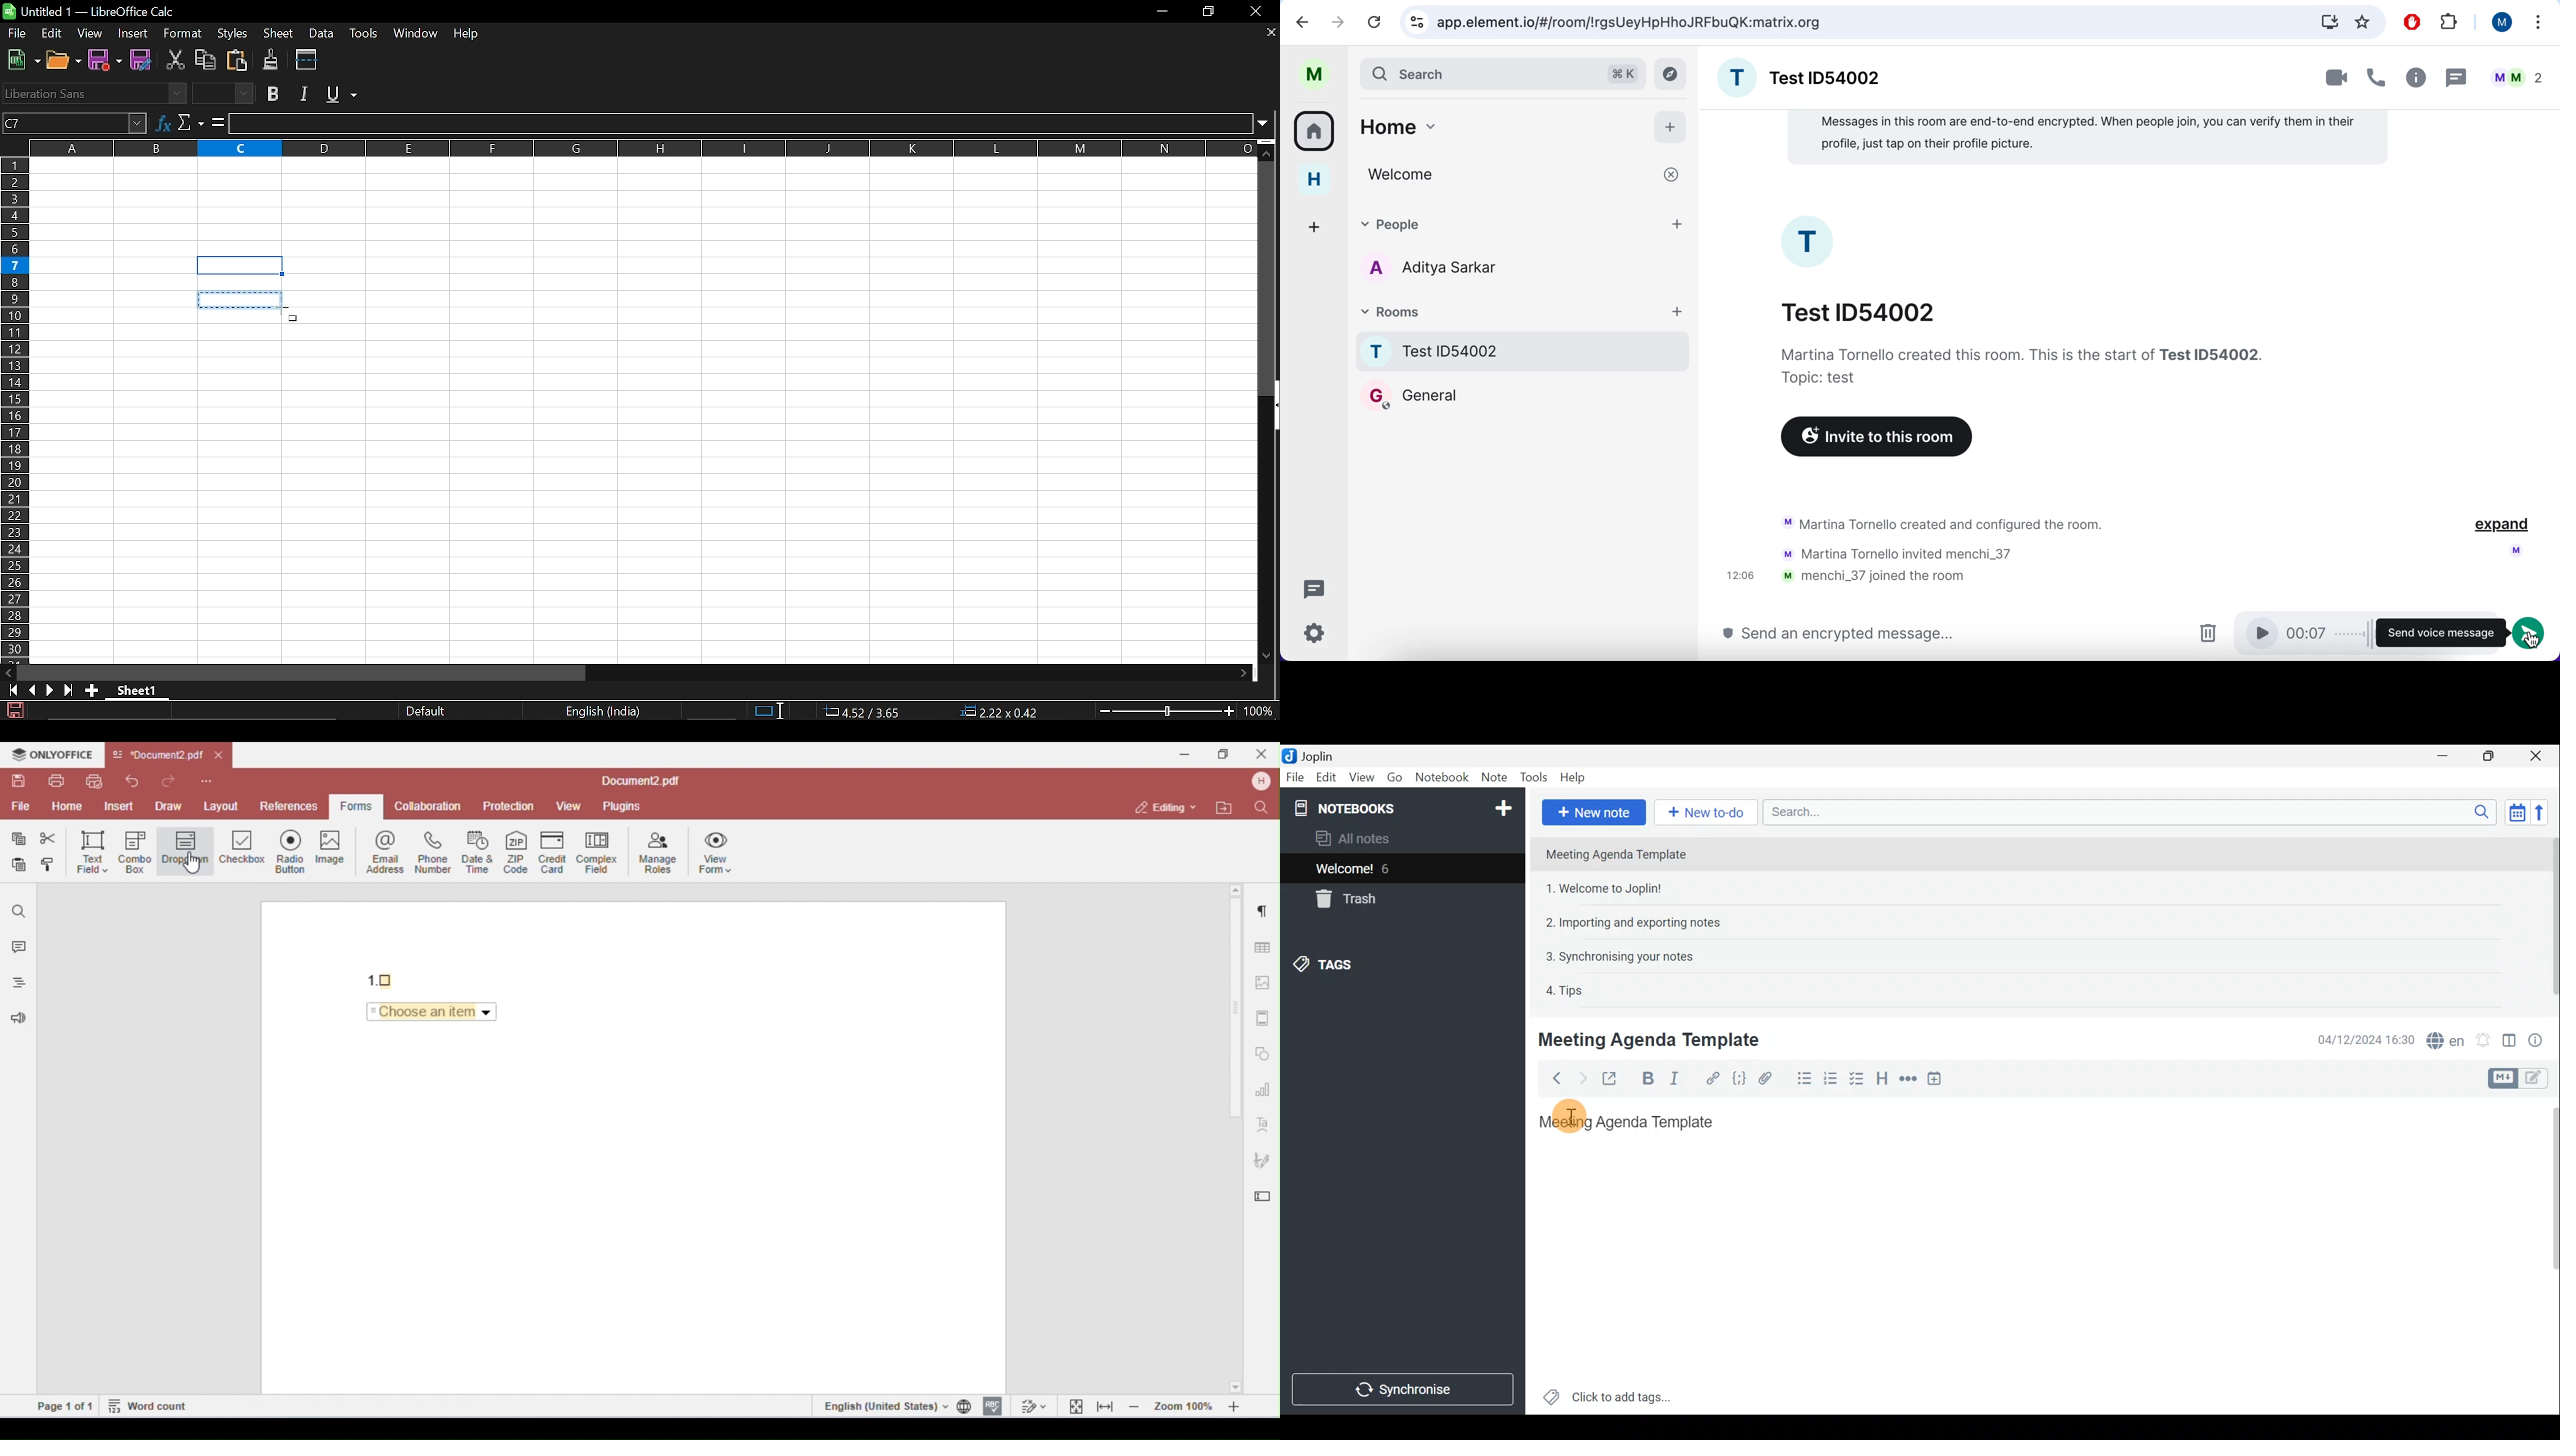  Describe the element at coordinates (1243, 674) in the screenshot. I see `Move right` at that location.